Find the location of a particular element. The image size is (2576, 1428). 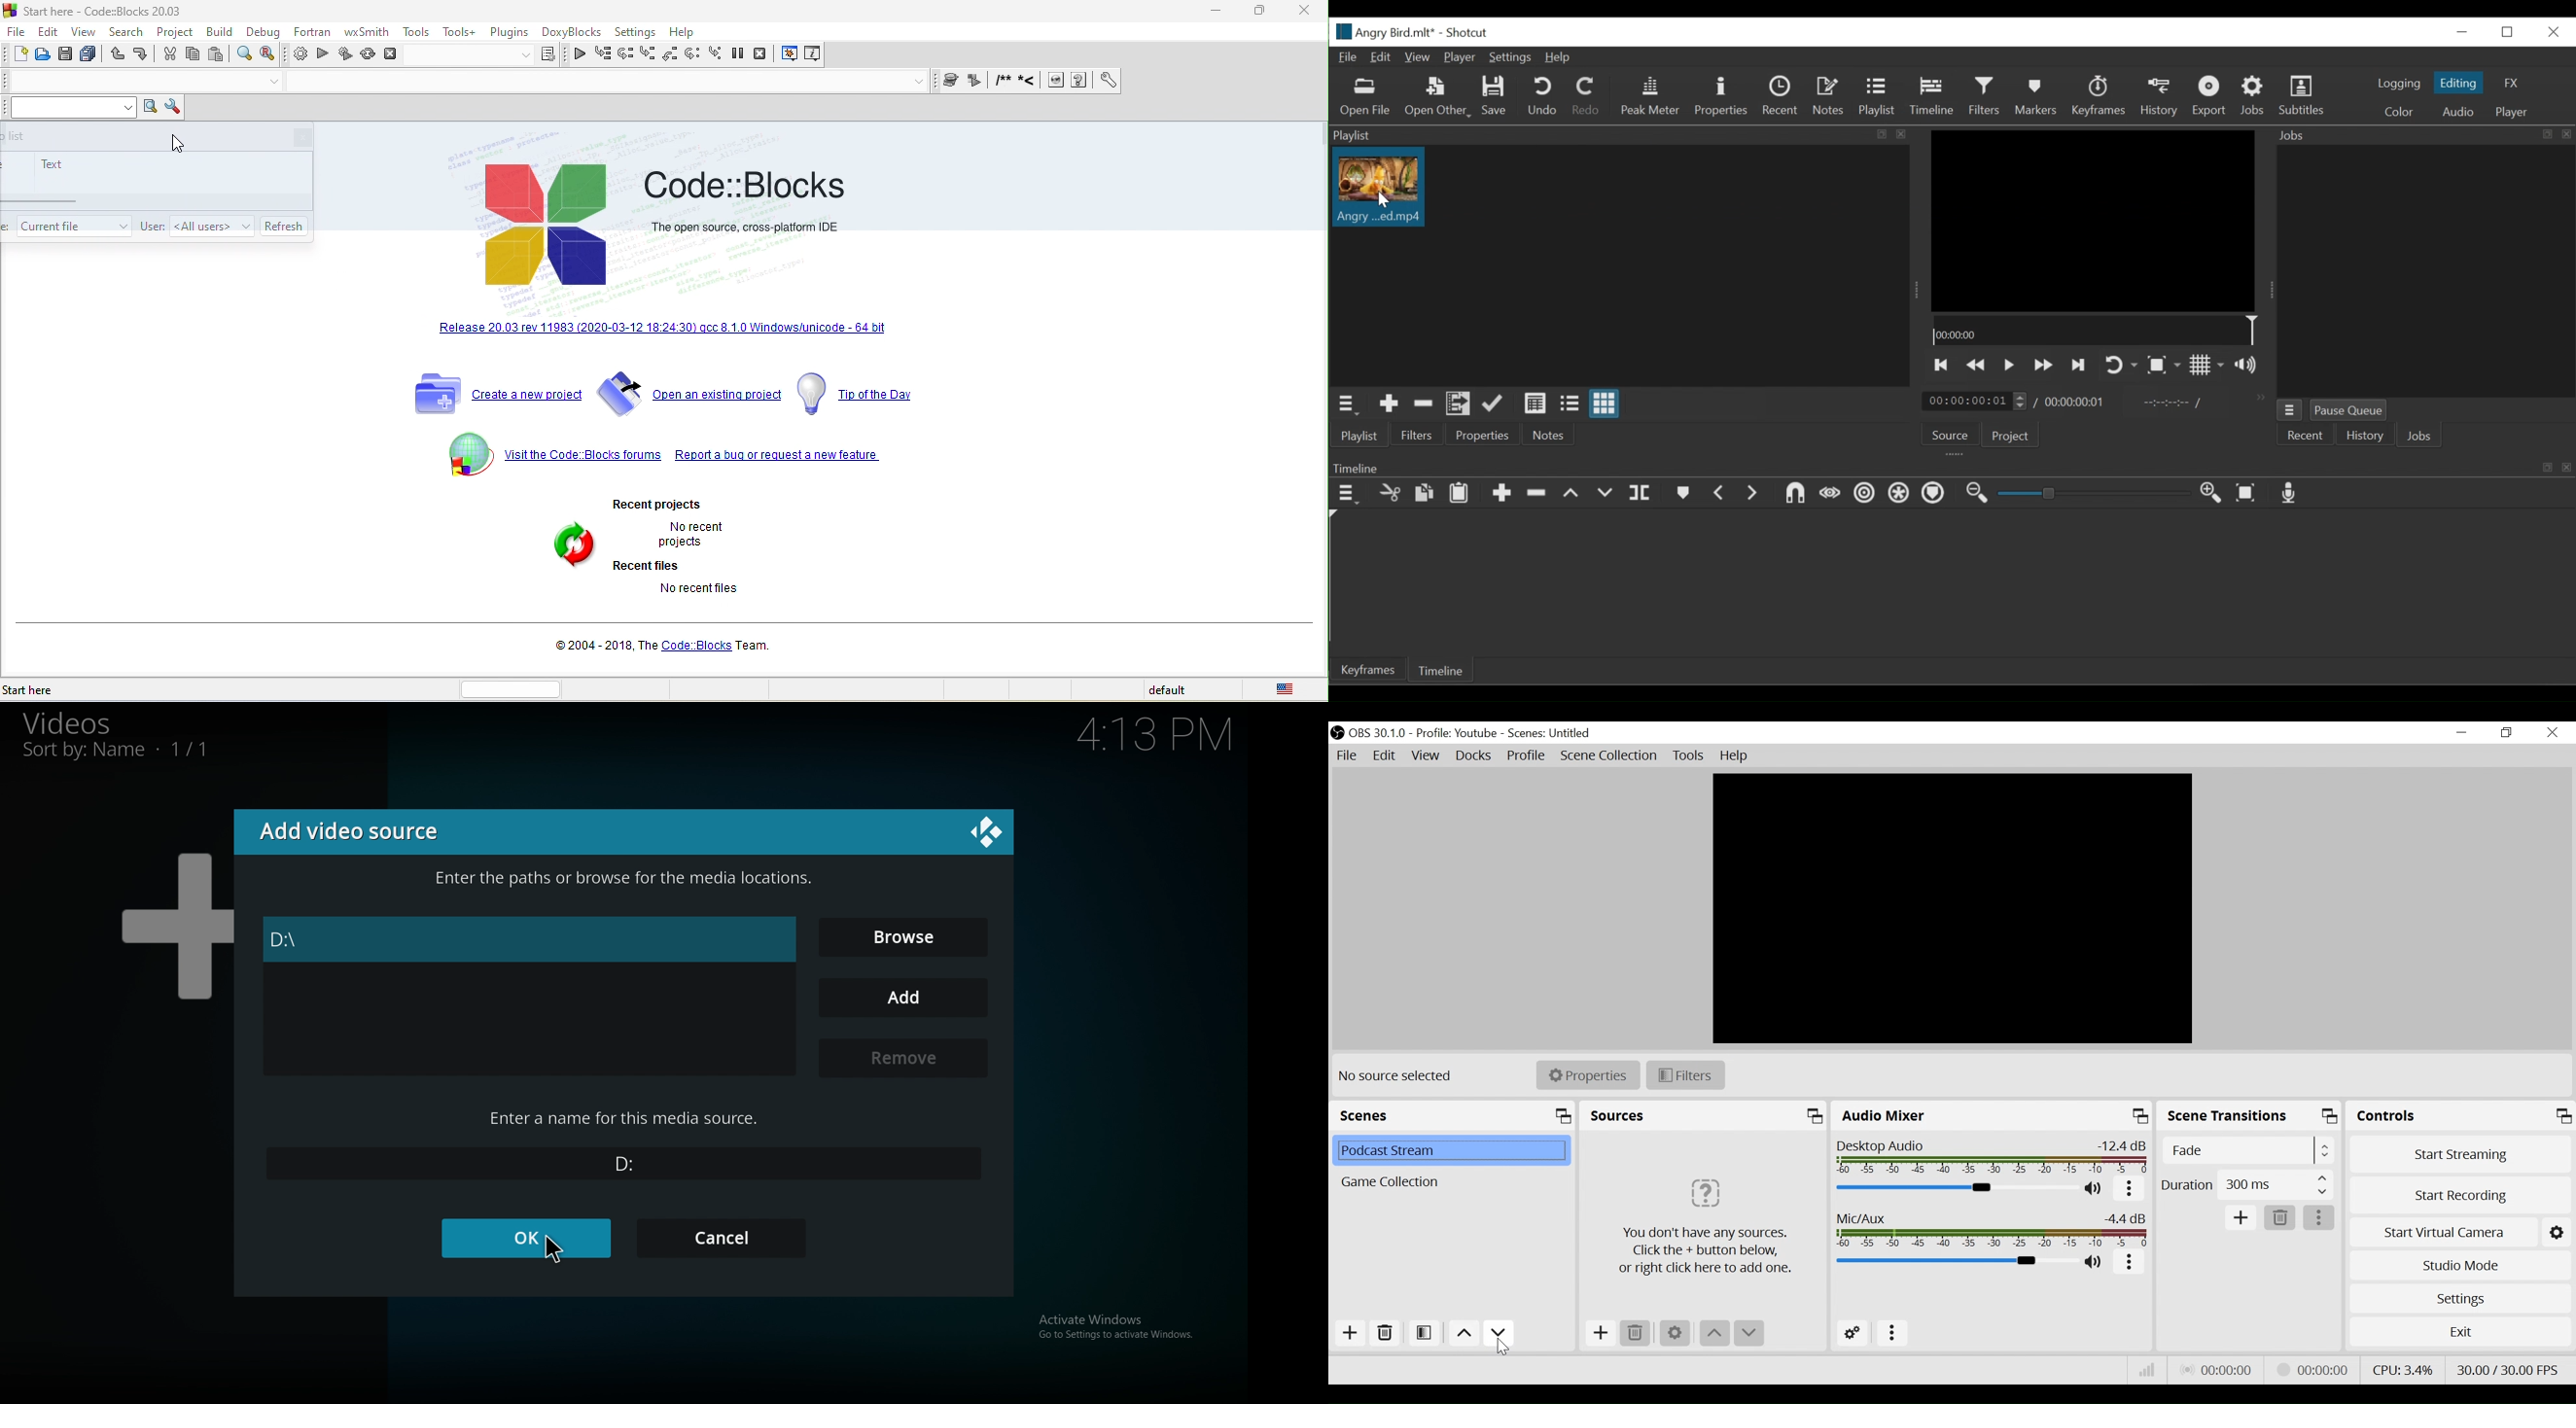

settings is located at coordinates (635, 33).